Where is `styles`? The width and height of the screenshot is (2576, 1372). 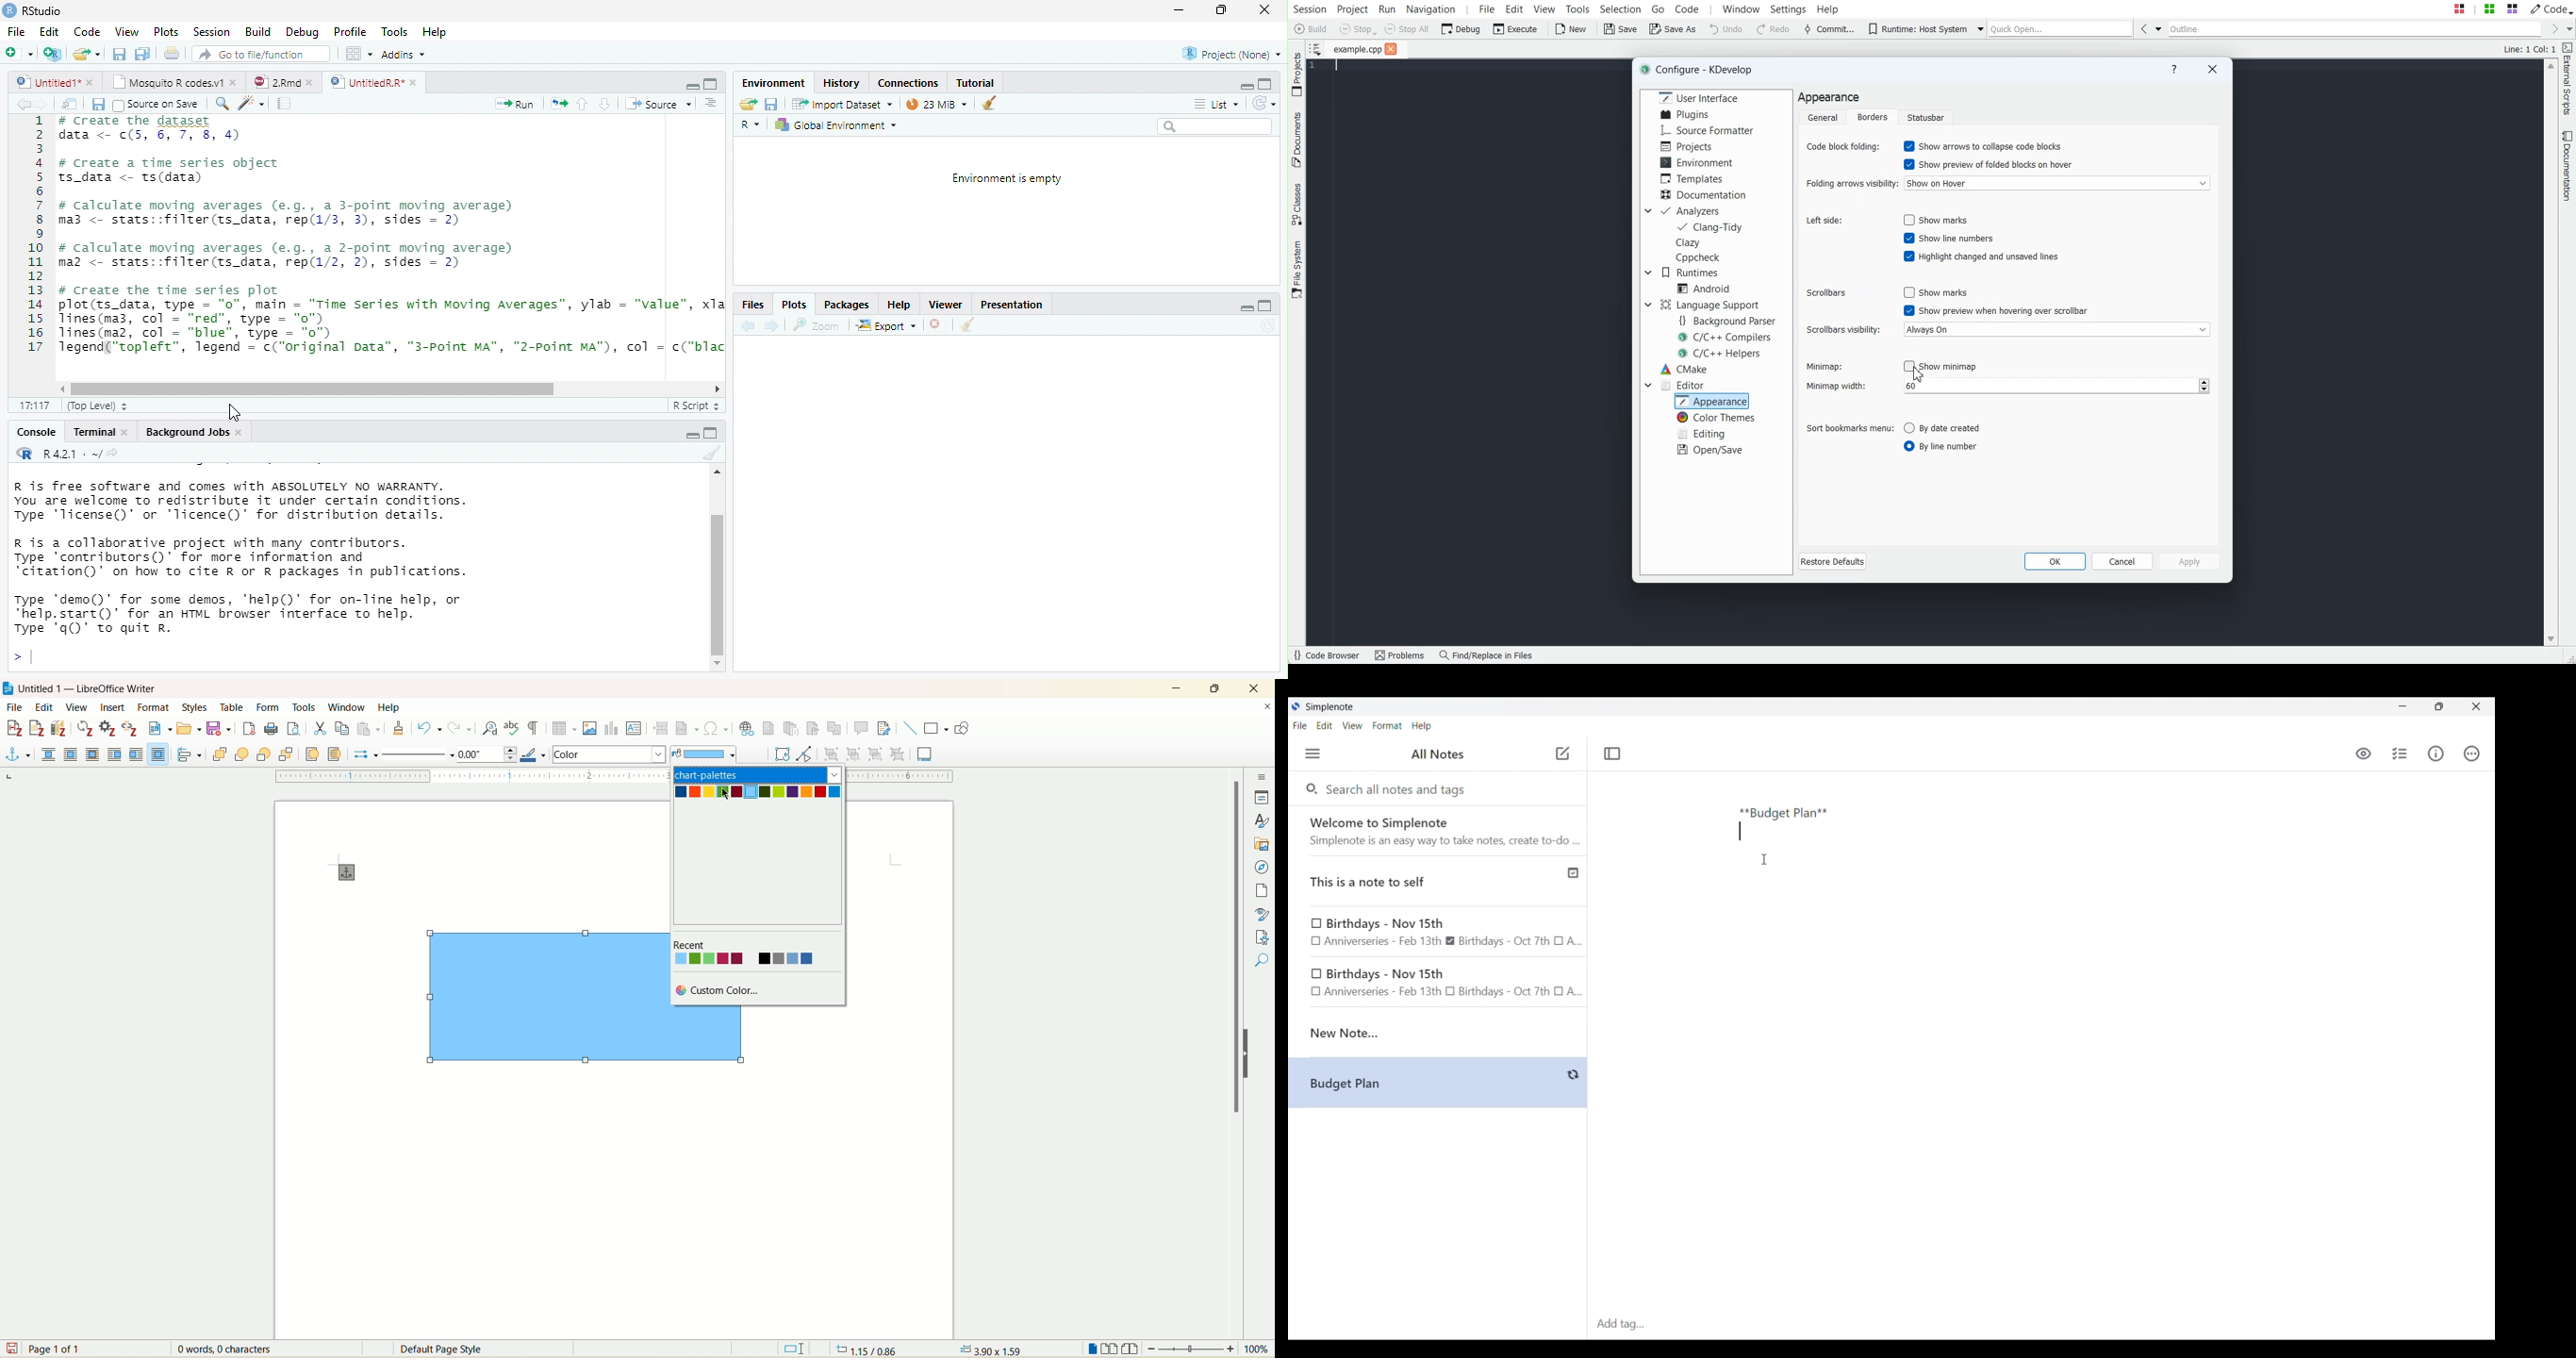
styles is located at coordinates (193, 707).